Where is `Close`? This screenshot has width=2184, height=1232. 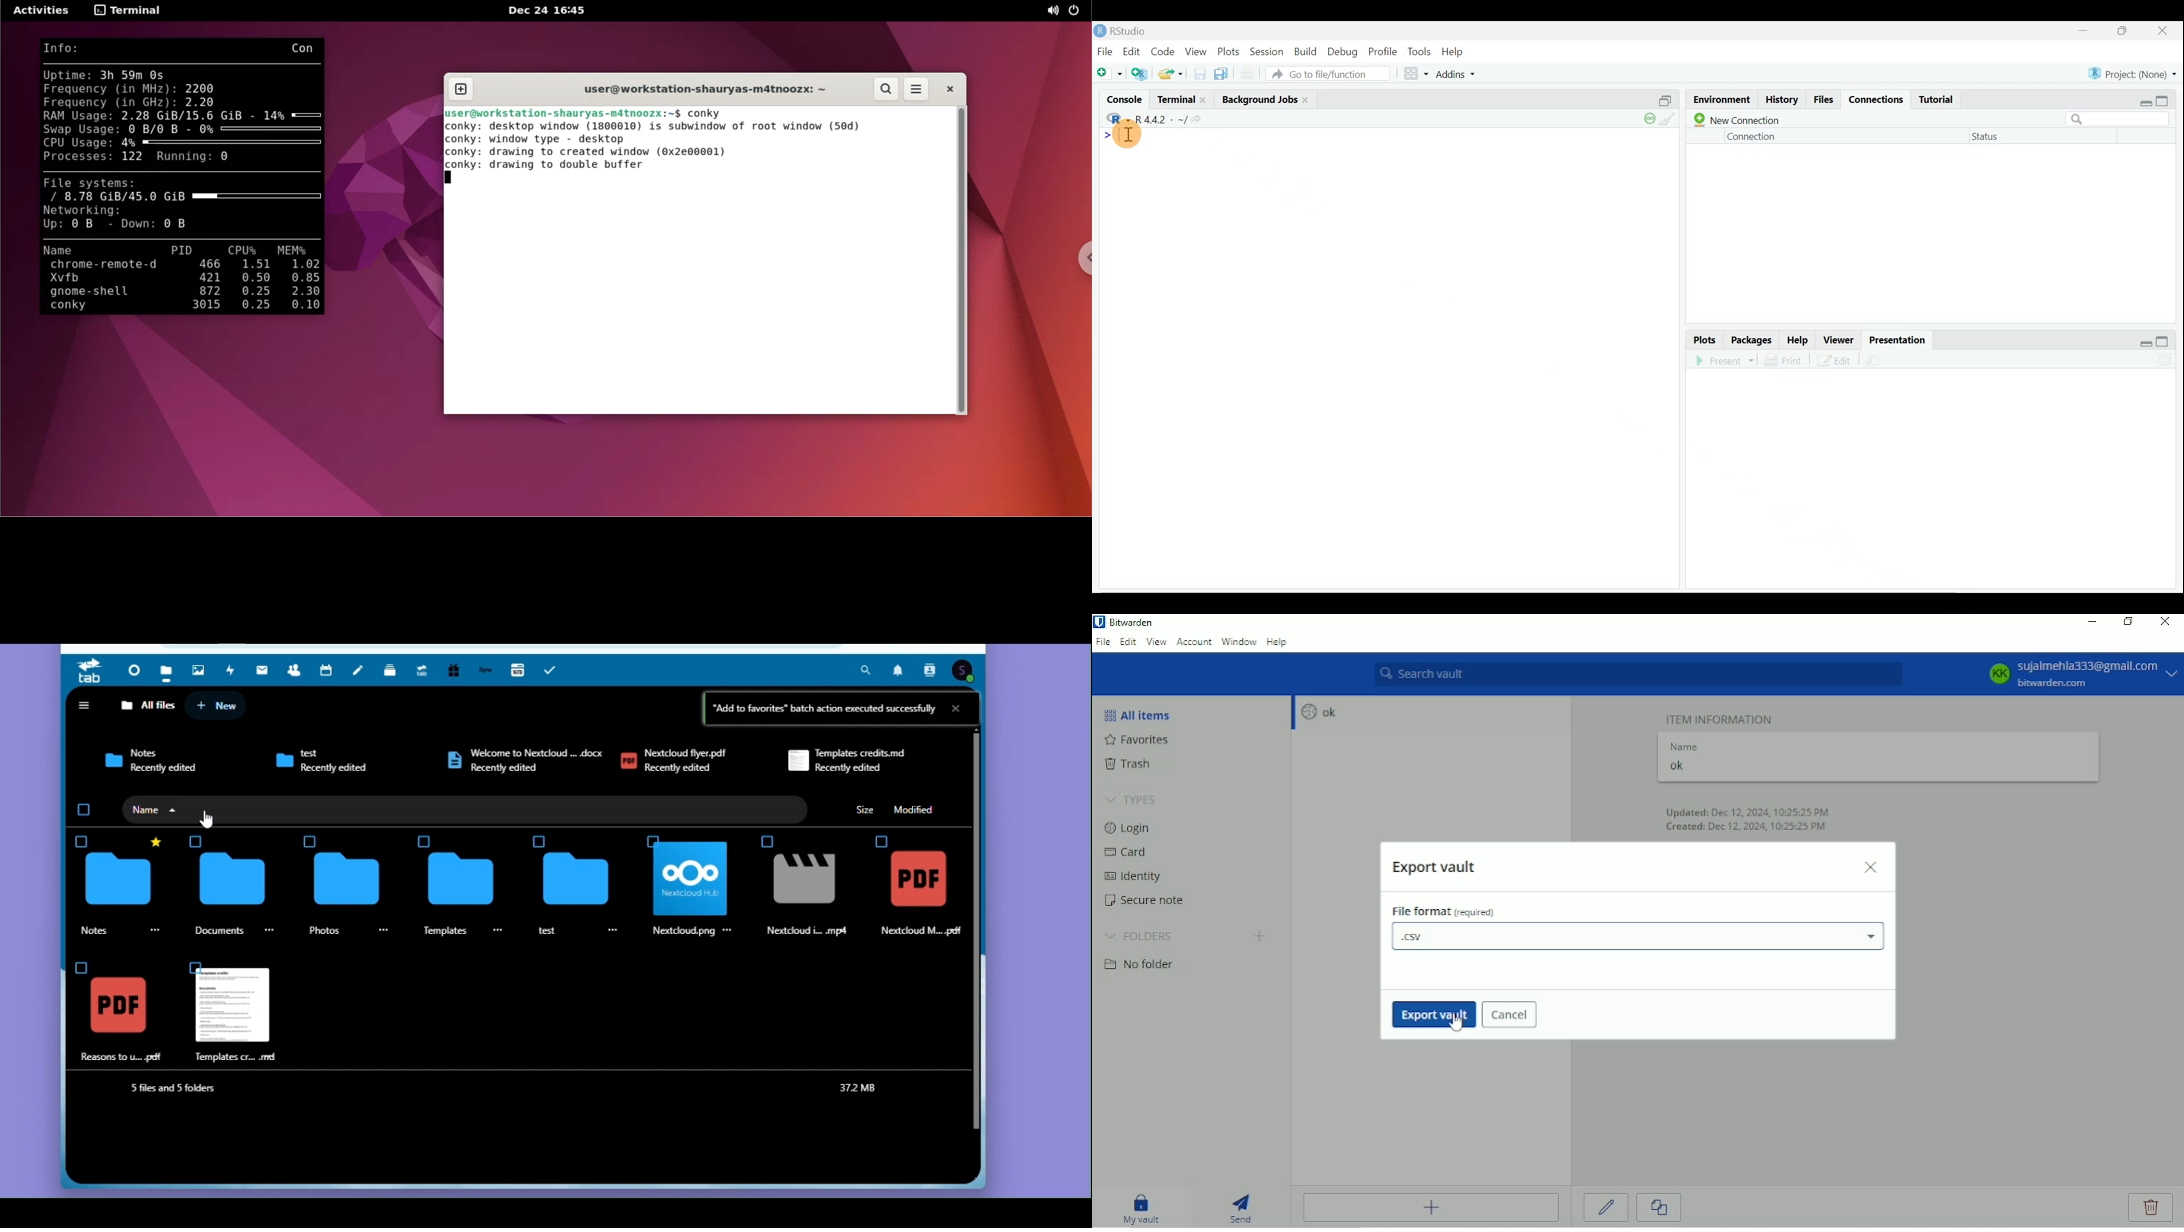
Close is located at coordinates (1872, 867).